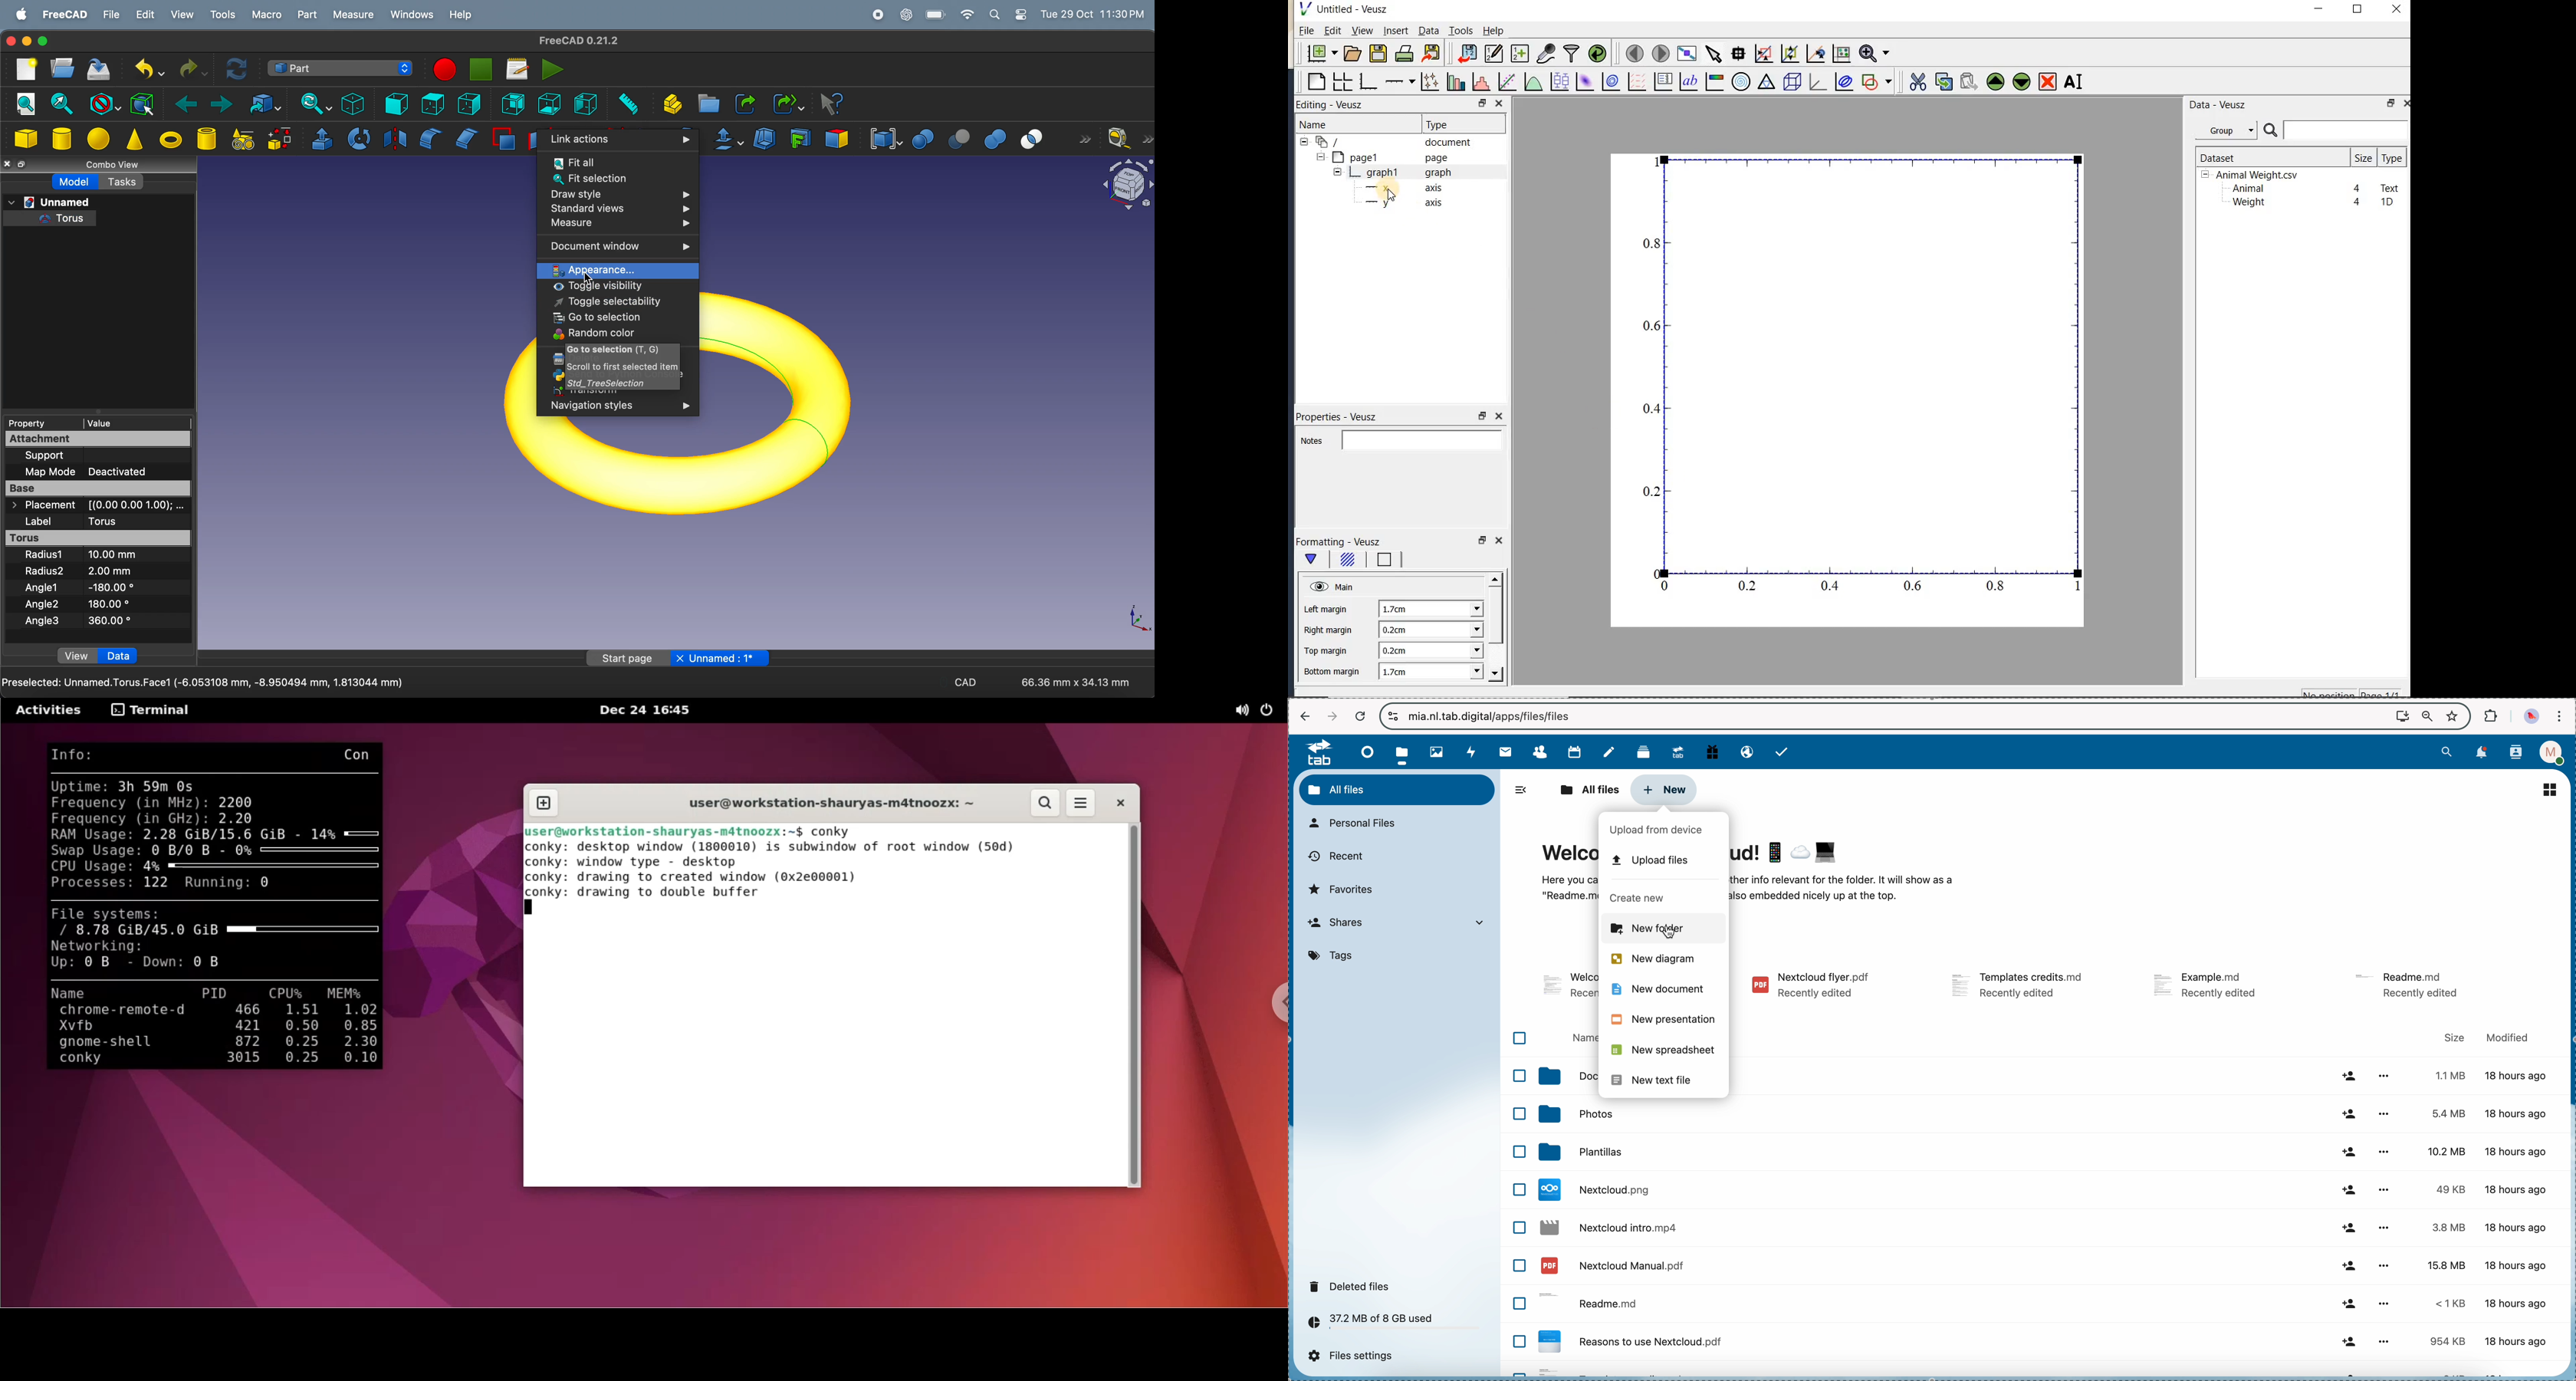 This screenshot has width=2576, height=1400. Describe the element at coordinates (613, 302) in the screenshot. I see `toggle selectability` at that location.